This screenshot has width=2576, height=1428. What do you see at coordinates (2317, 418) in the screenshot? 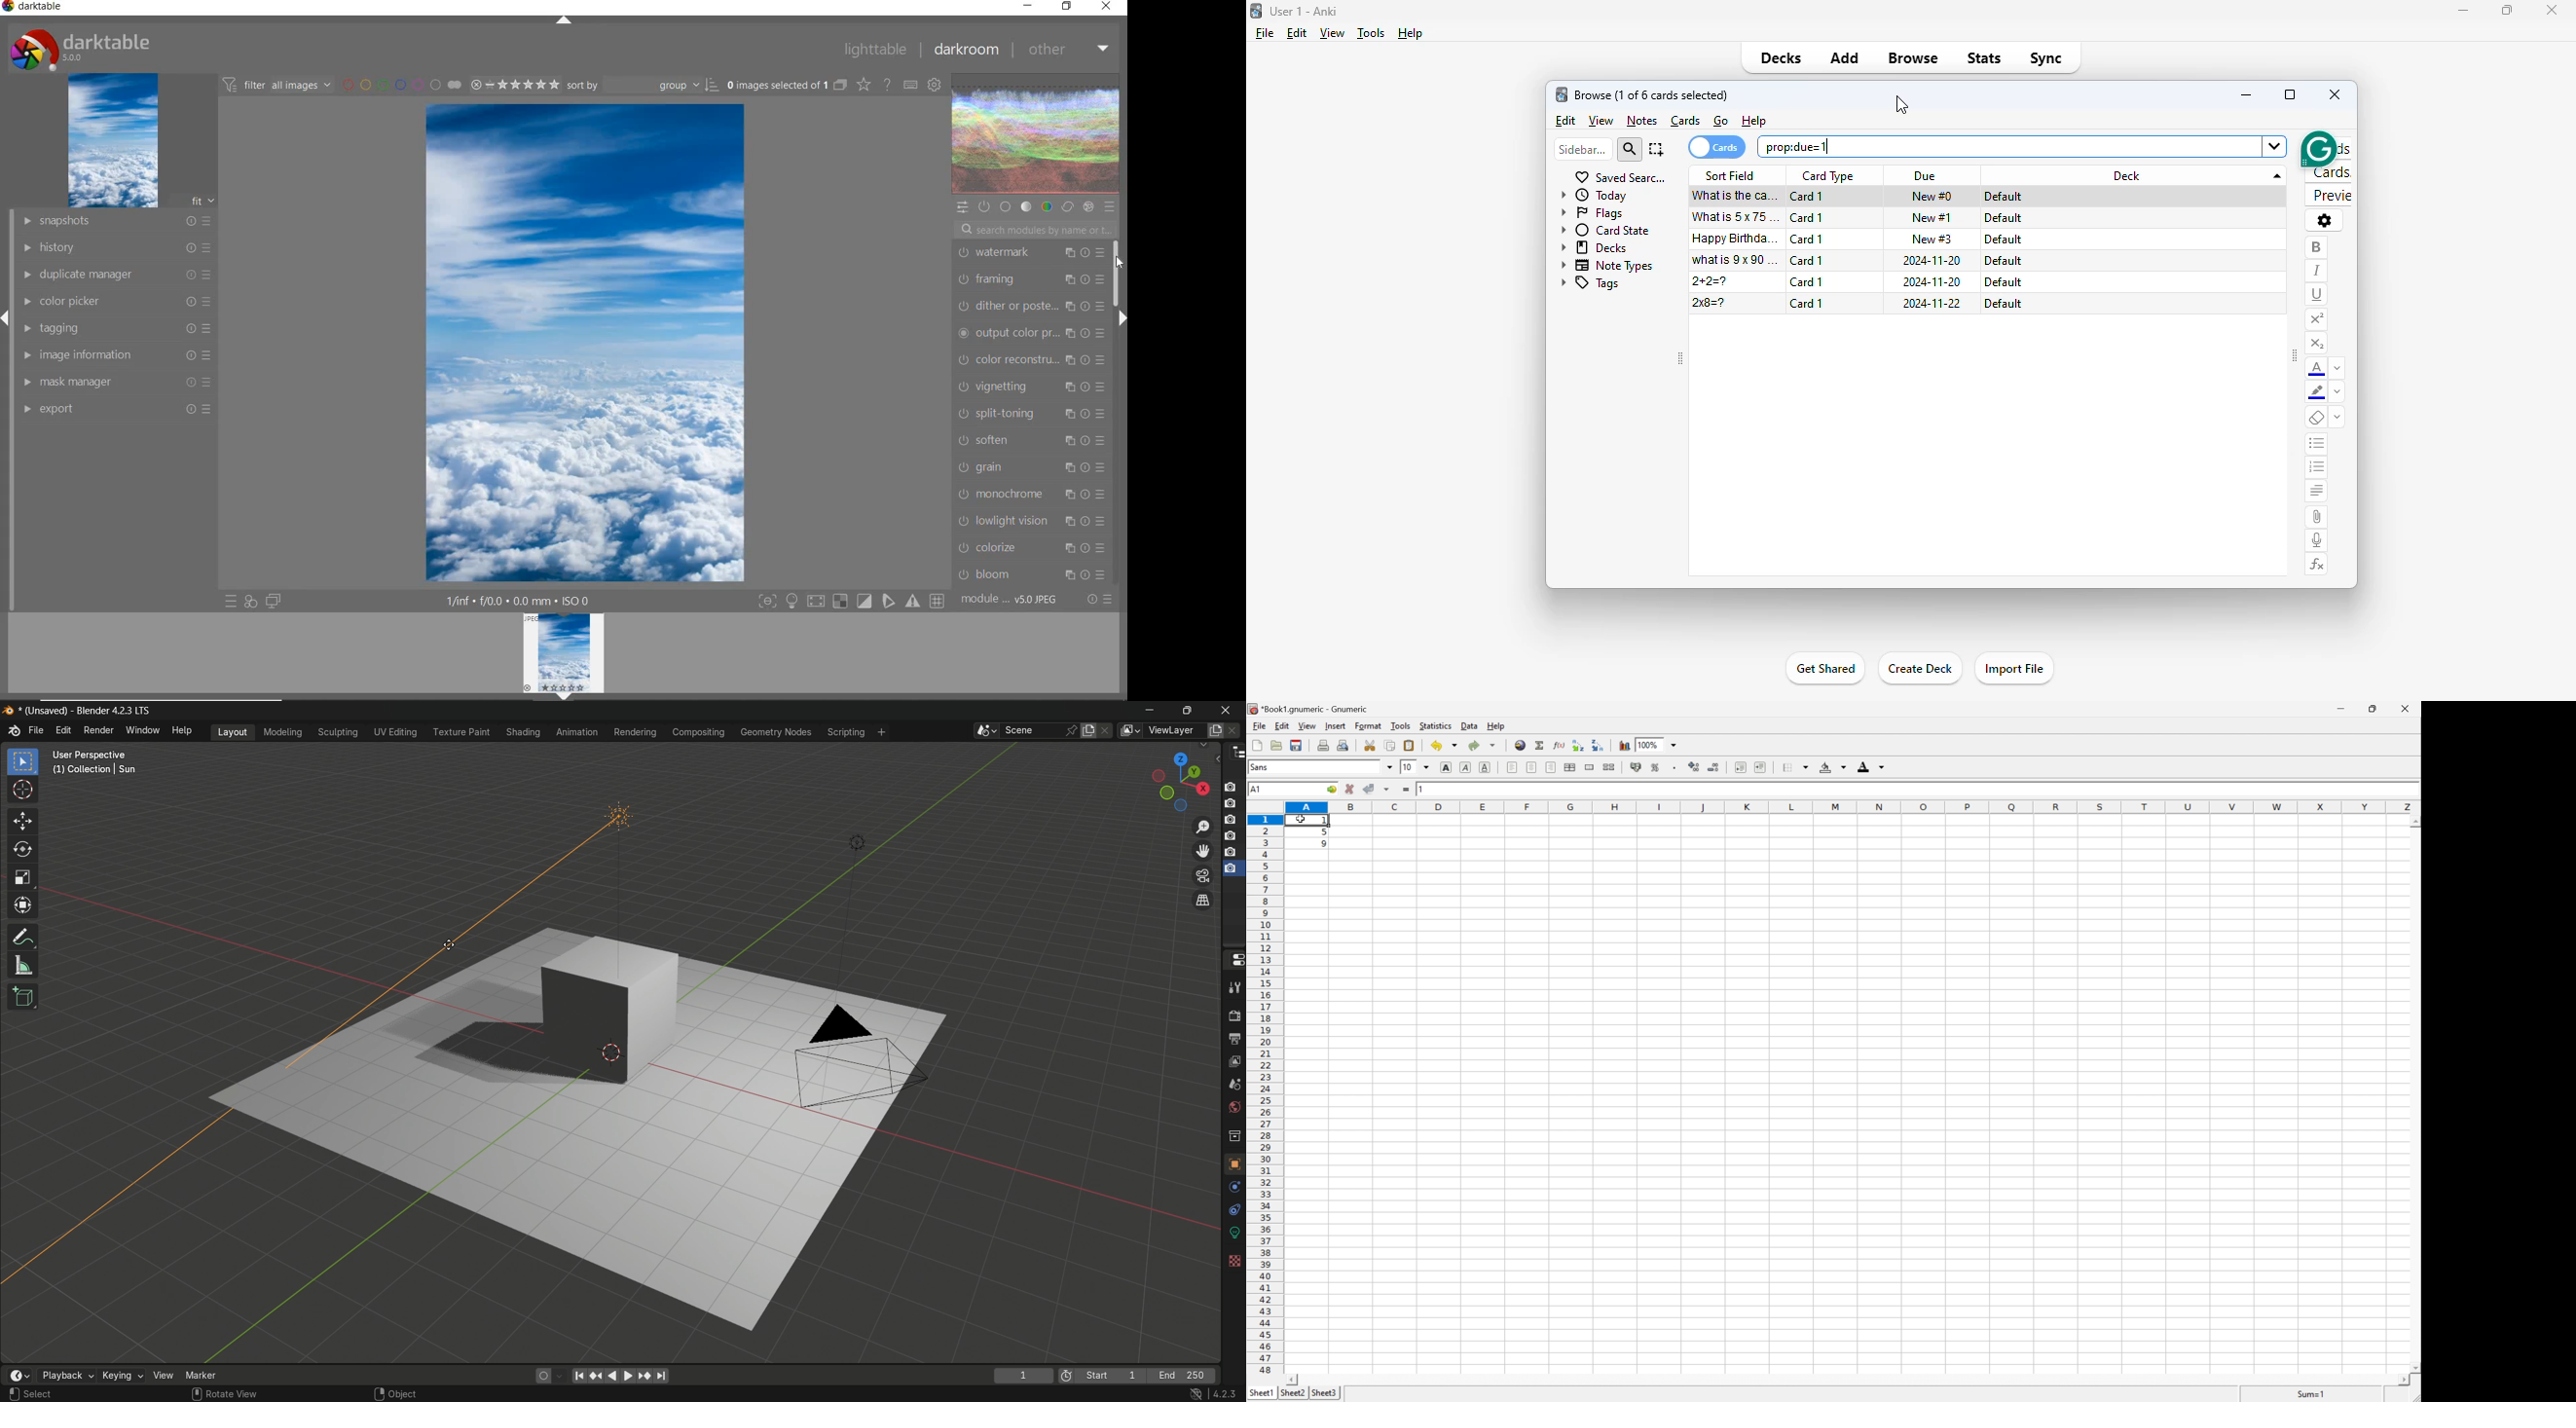
I see `remove formatting` at bounding box center [2317, 418].